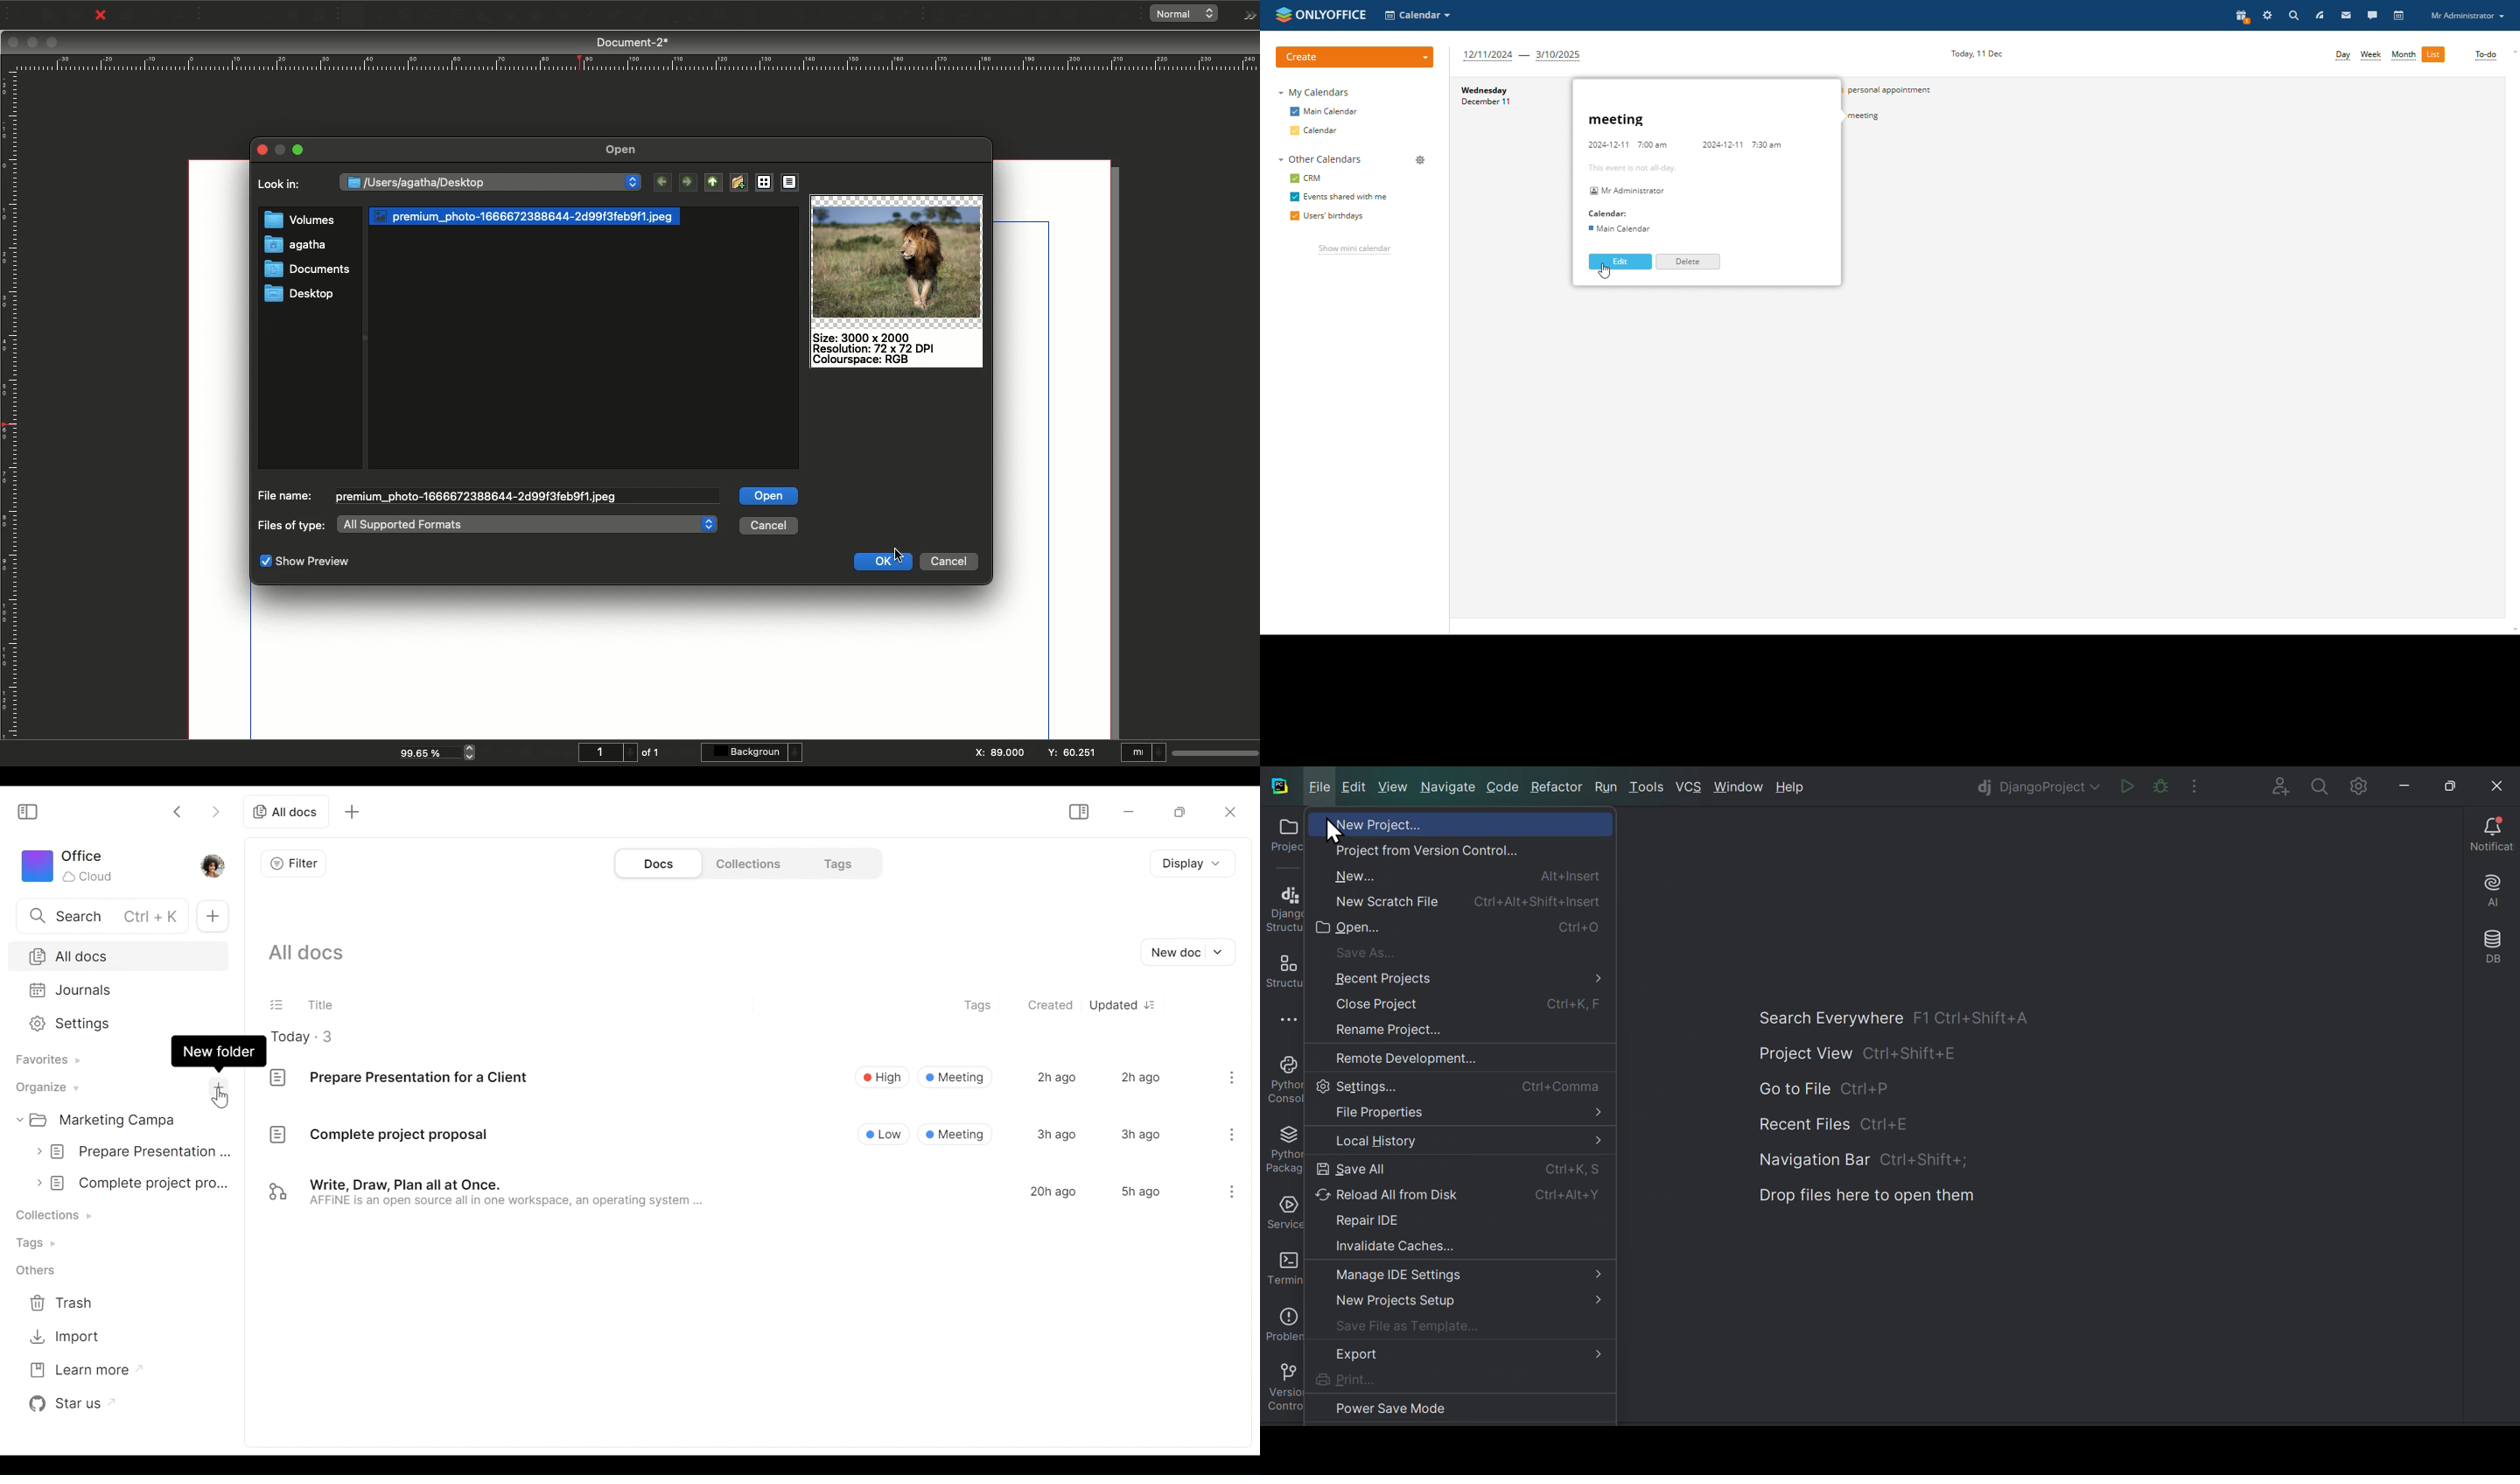  Describe the element at coordinates (875, 17) in the screenshot. I see `Copy item properties` at that location.